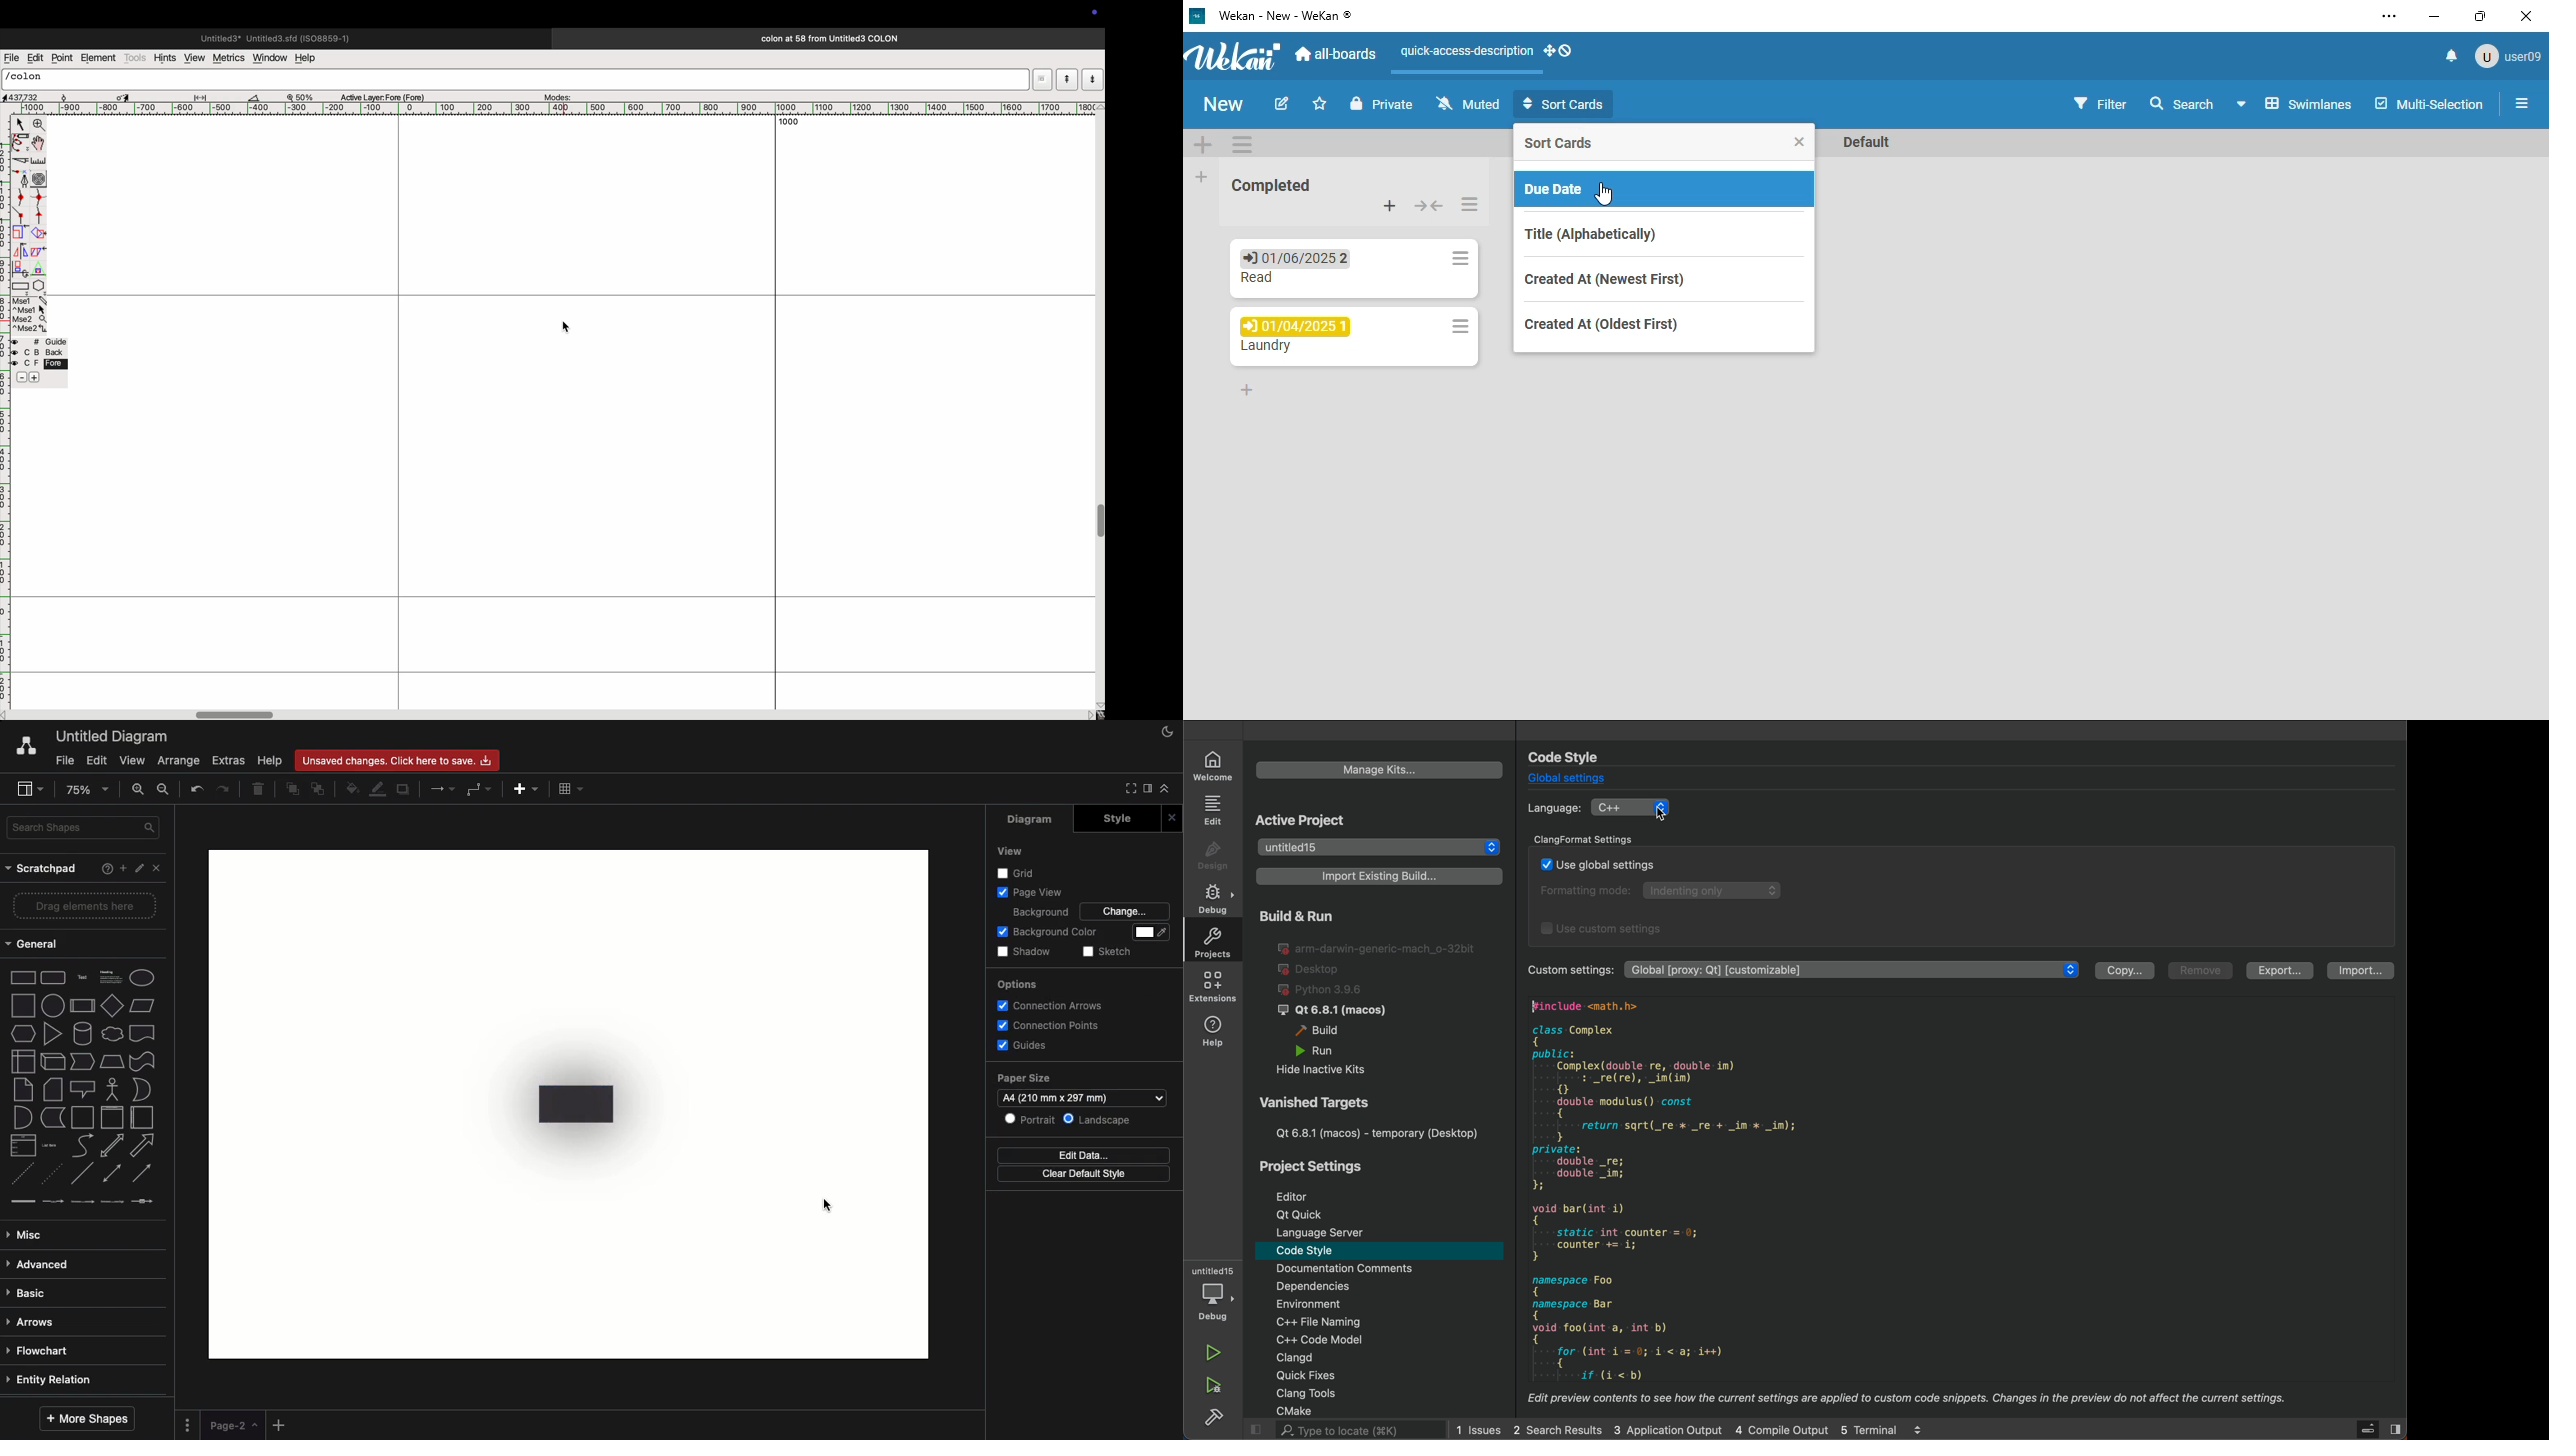  I want to click on Add, so click(528, 790).